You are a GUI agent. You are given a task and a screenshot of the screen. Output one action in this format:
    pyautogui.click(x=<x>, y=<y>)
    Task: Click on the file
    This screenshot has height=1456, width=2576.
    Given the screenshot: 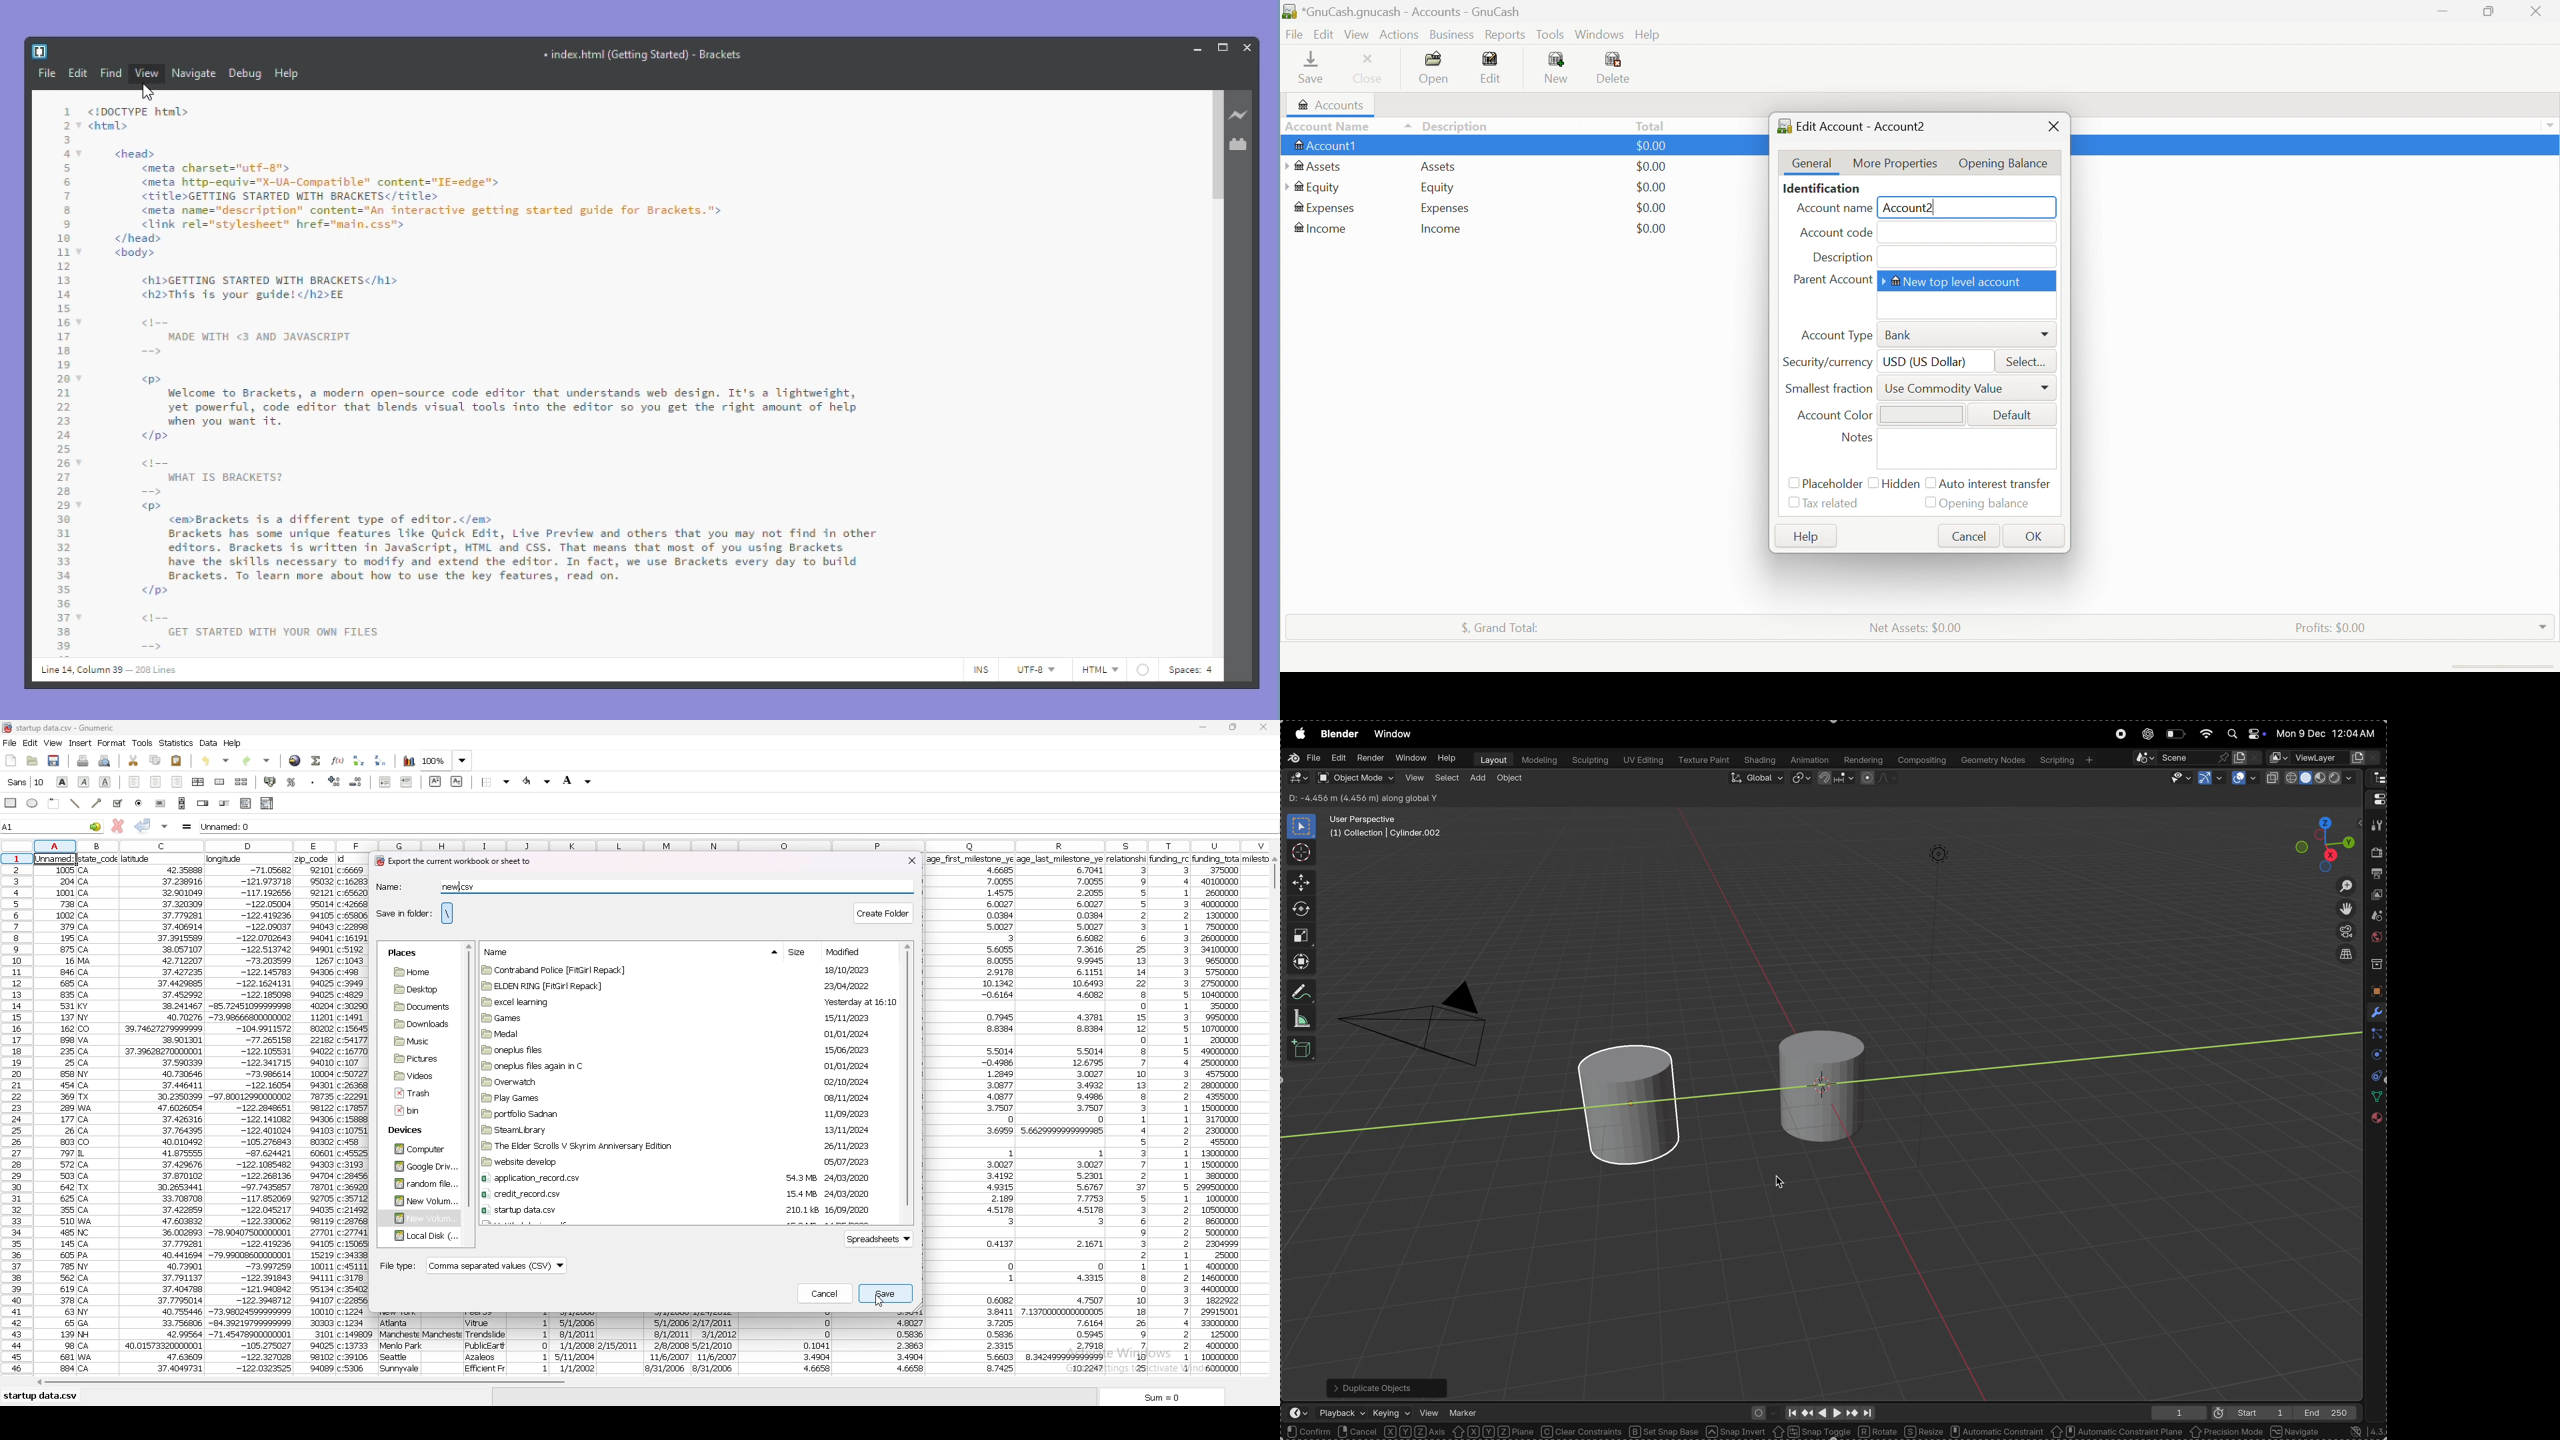 What is the action you would take?
    pyautogui.click(x=412, y=1111)
    